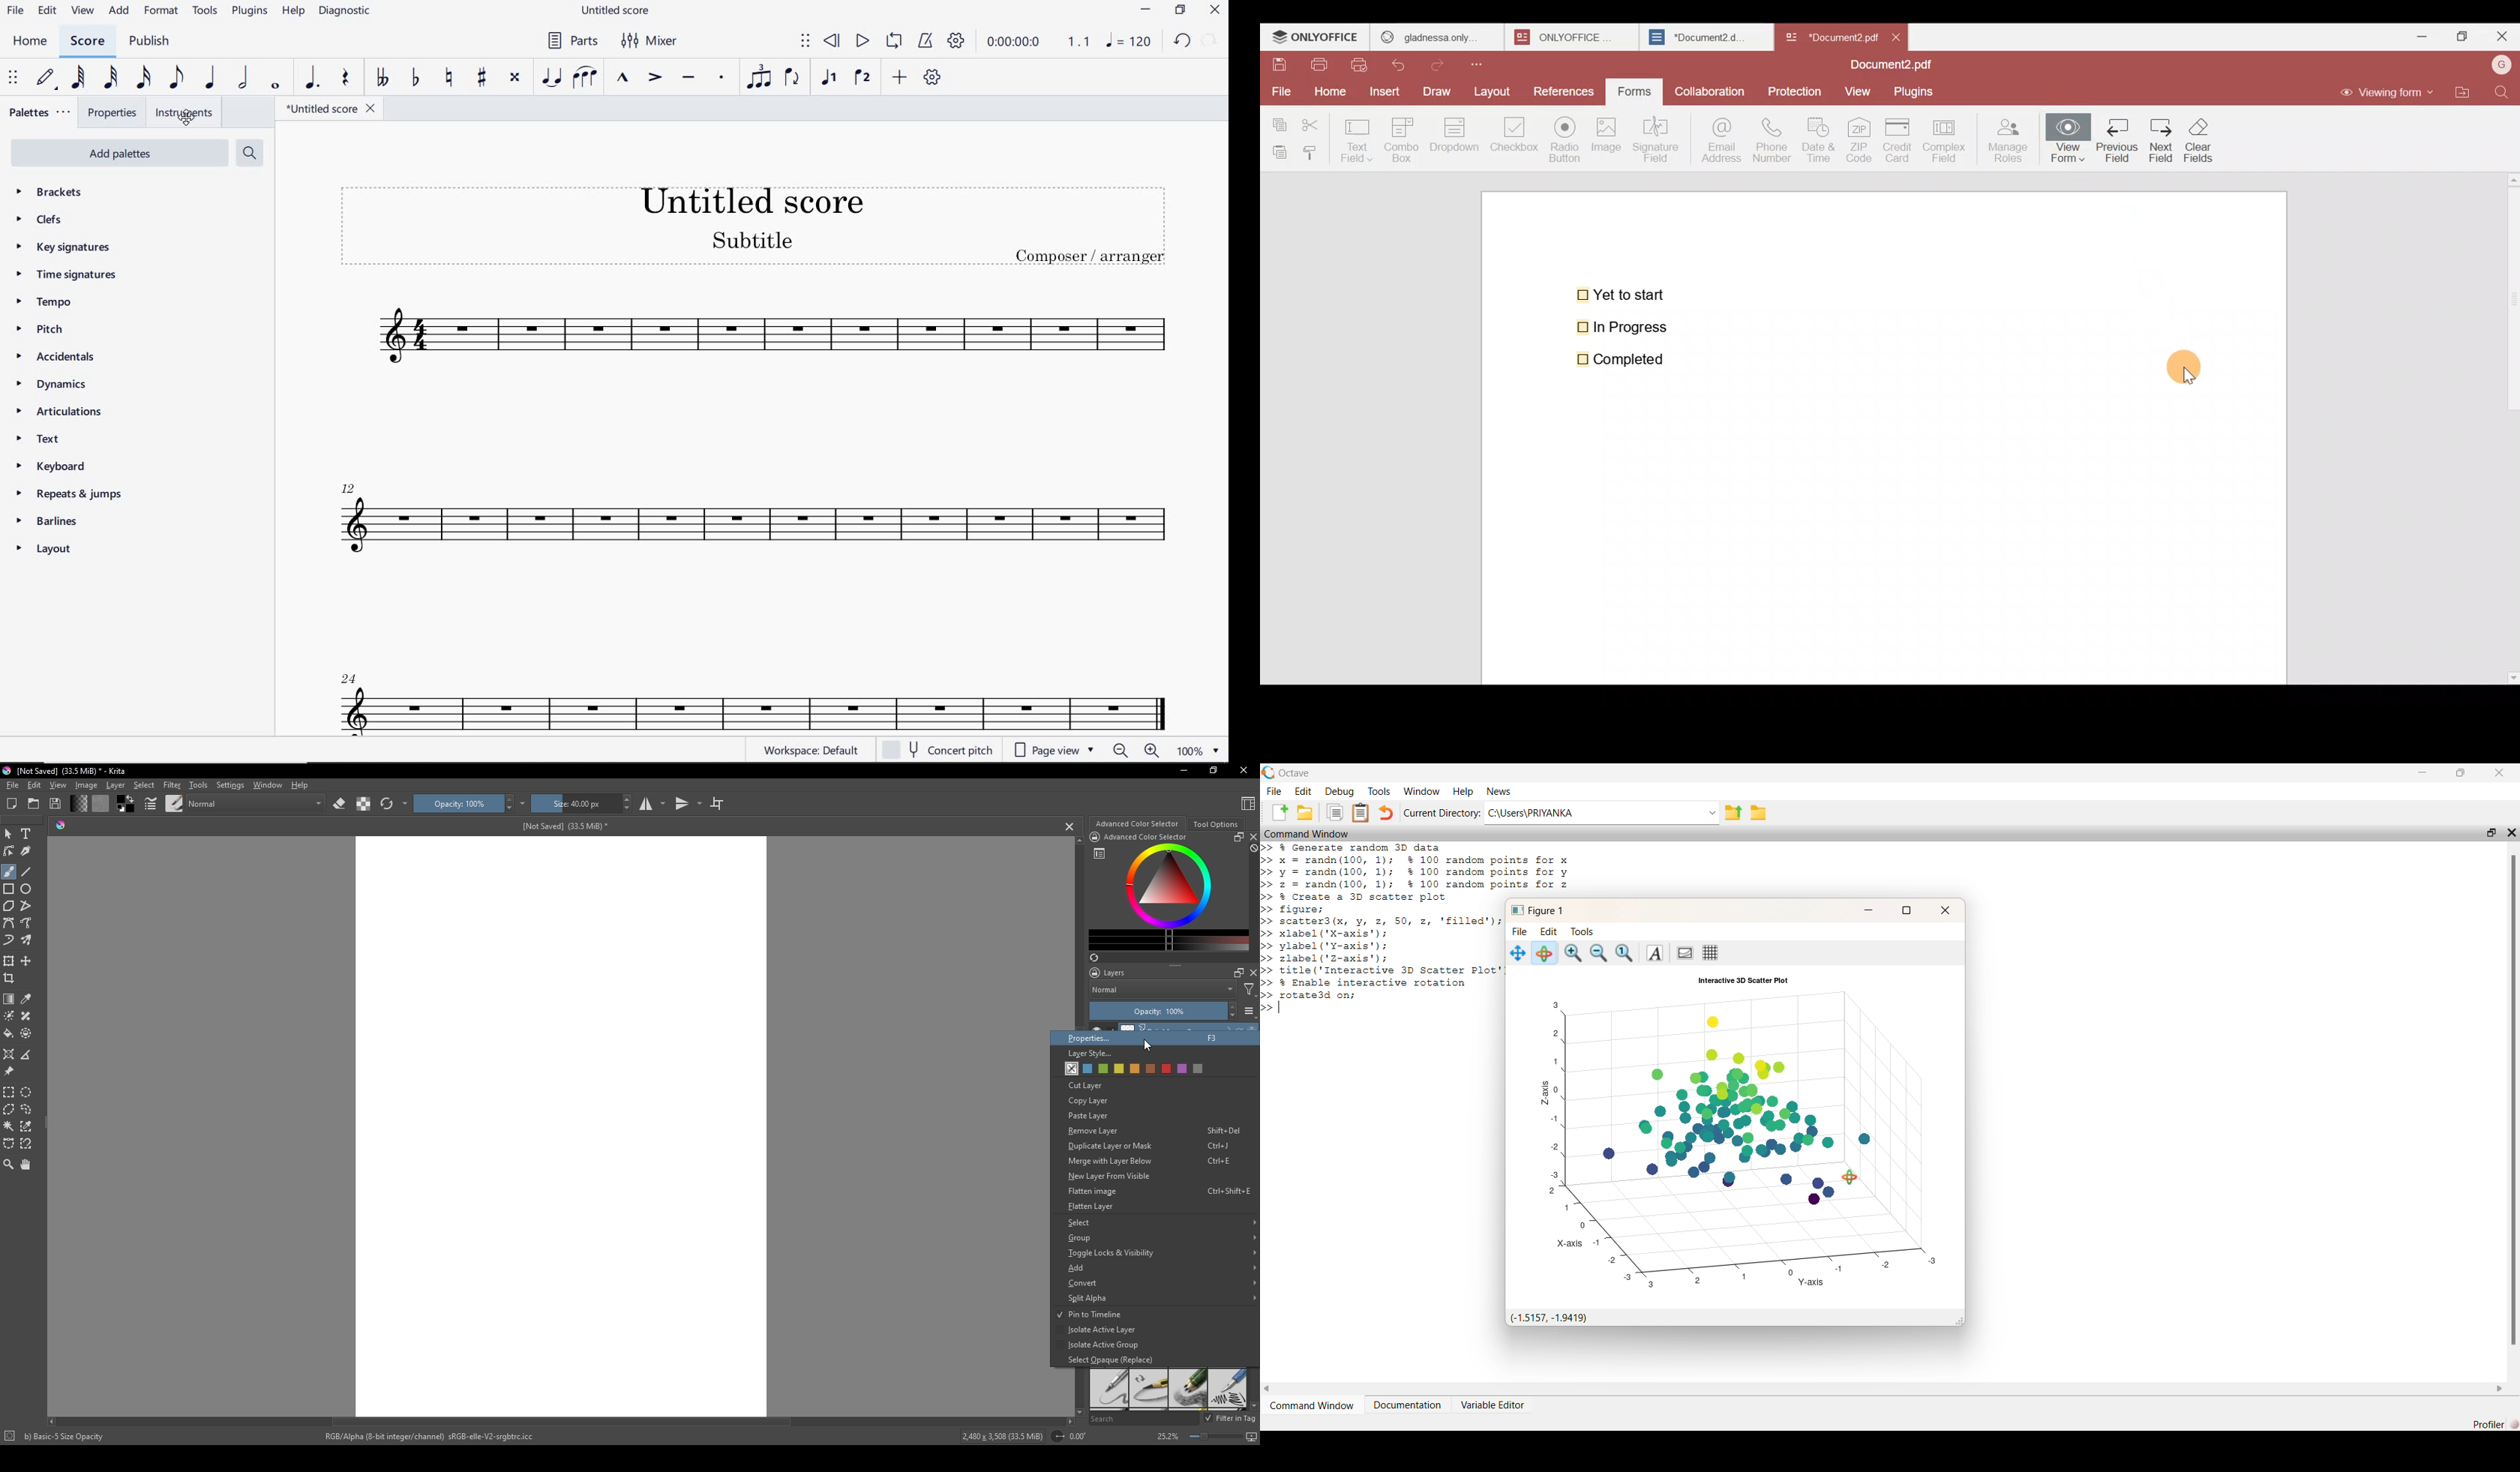 The width and height of the screenshot is (2520, 1484). Describe the element at coordinates (814, 750) in the screenshot. I see `WORKSPACE: DEFAULT` at that location.